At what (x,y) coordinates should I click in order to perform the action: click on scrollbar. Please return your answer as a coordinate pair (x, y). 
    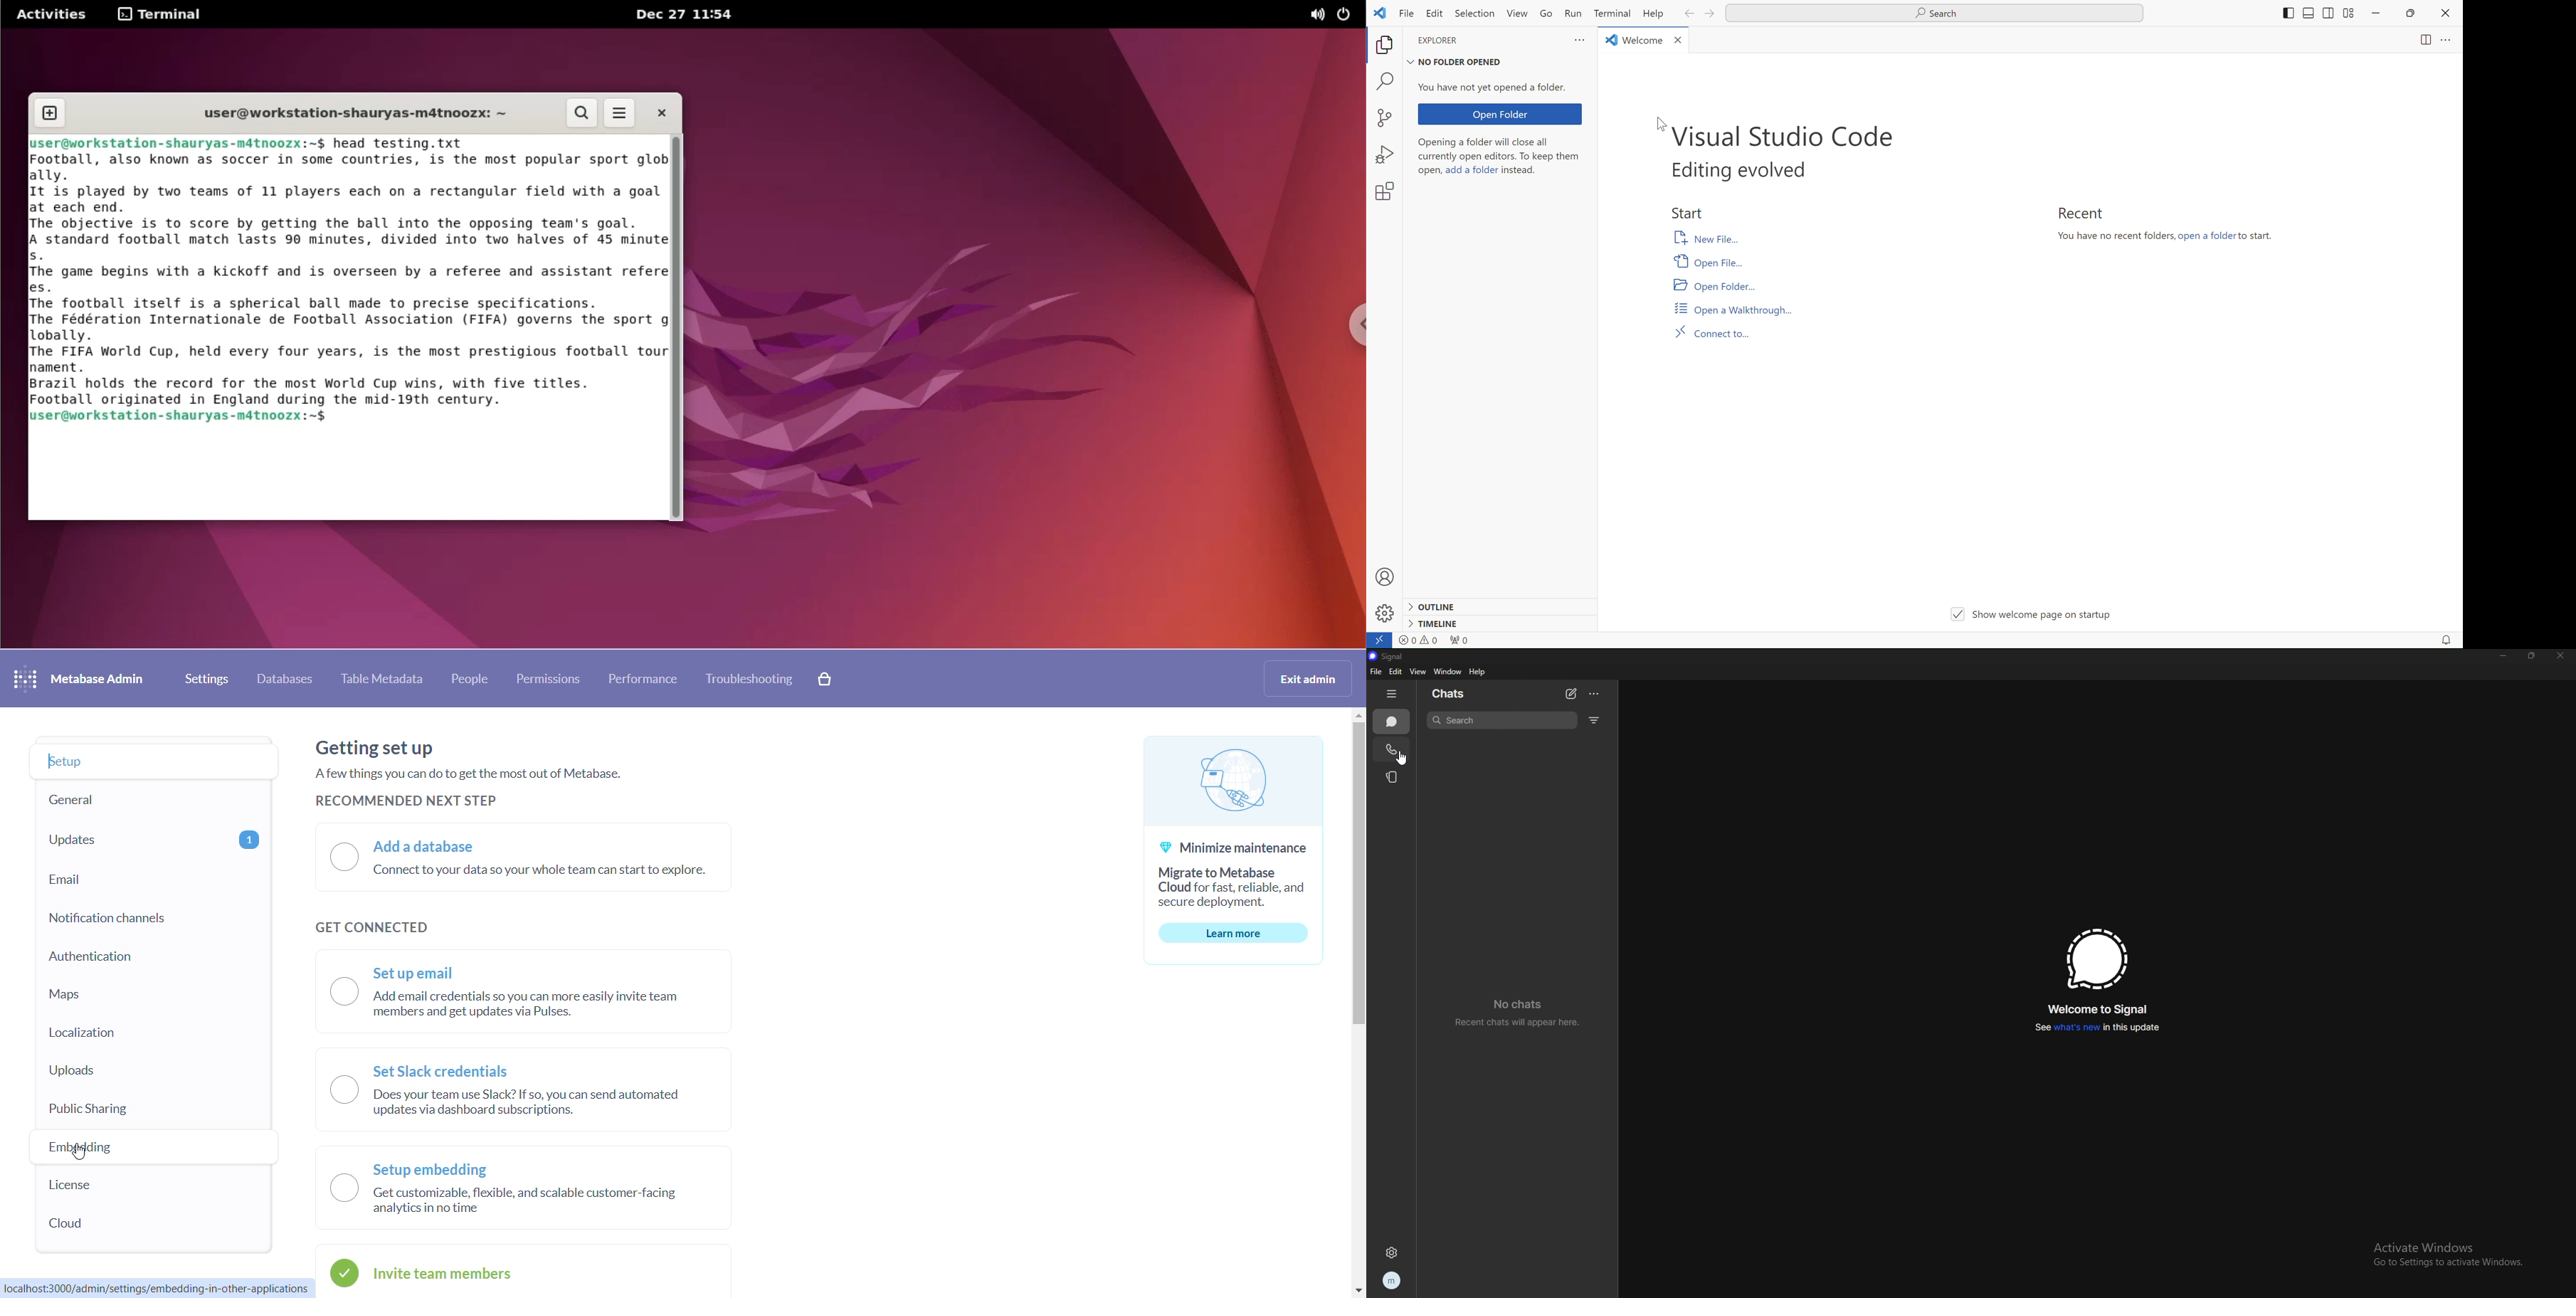
    Looking at the image, I should click on (1357, 896).